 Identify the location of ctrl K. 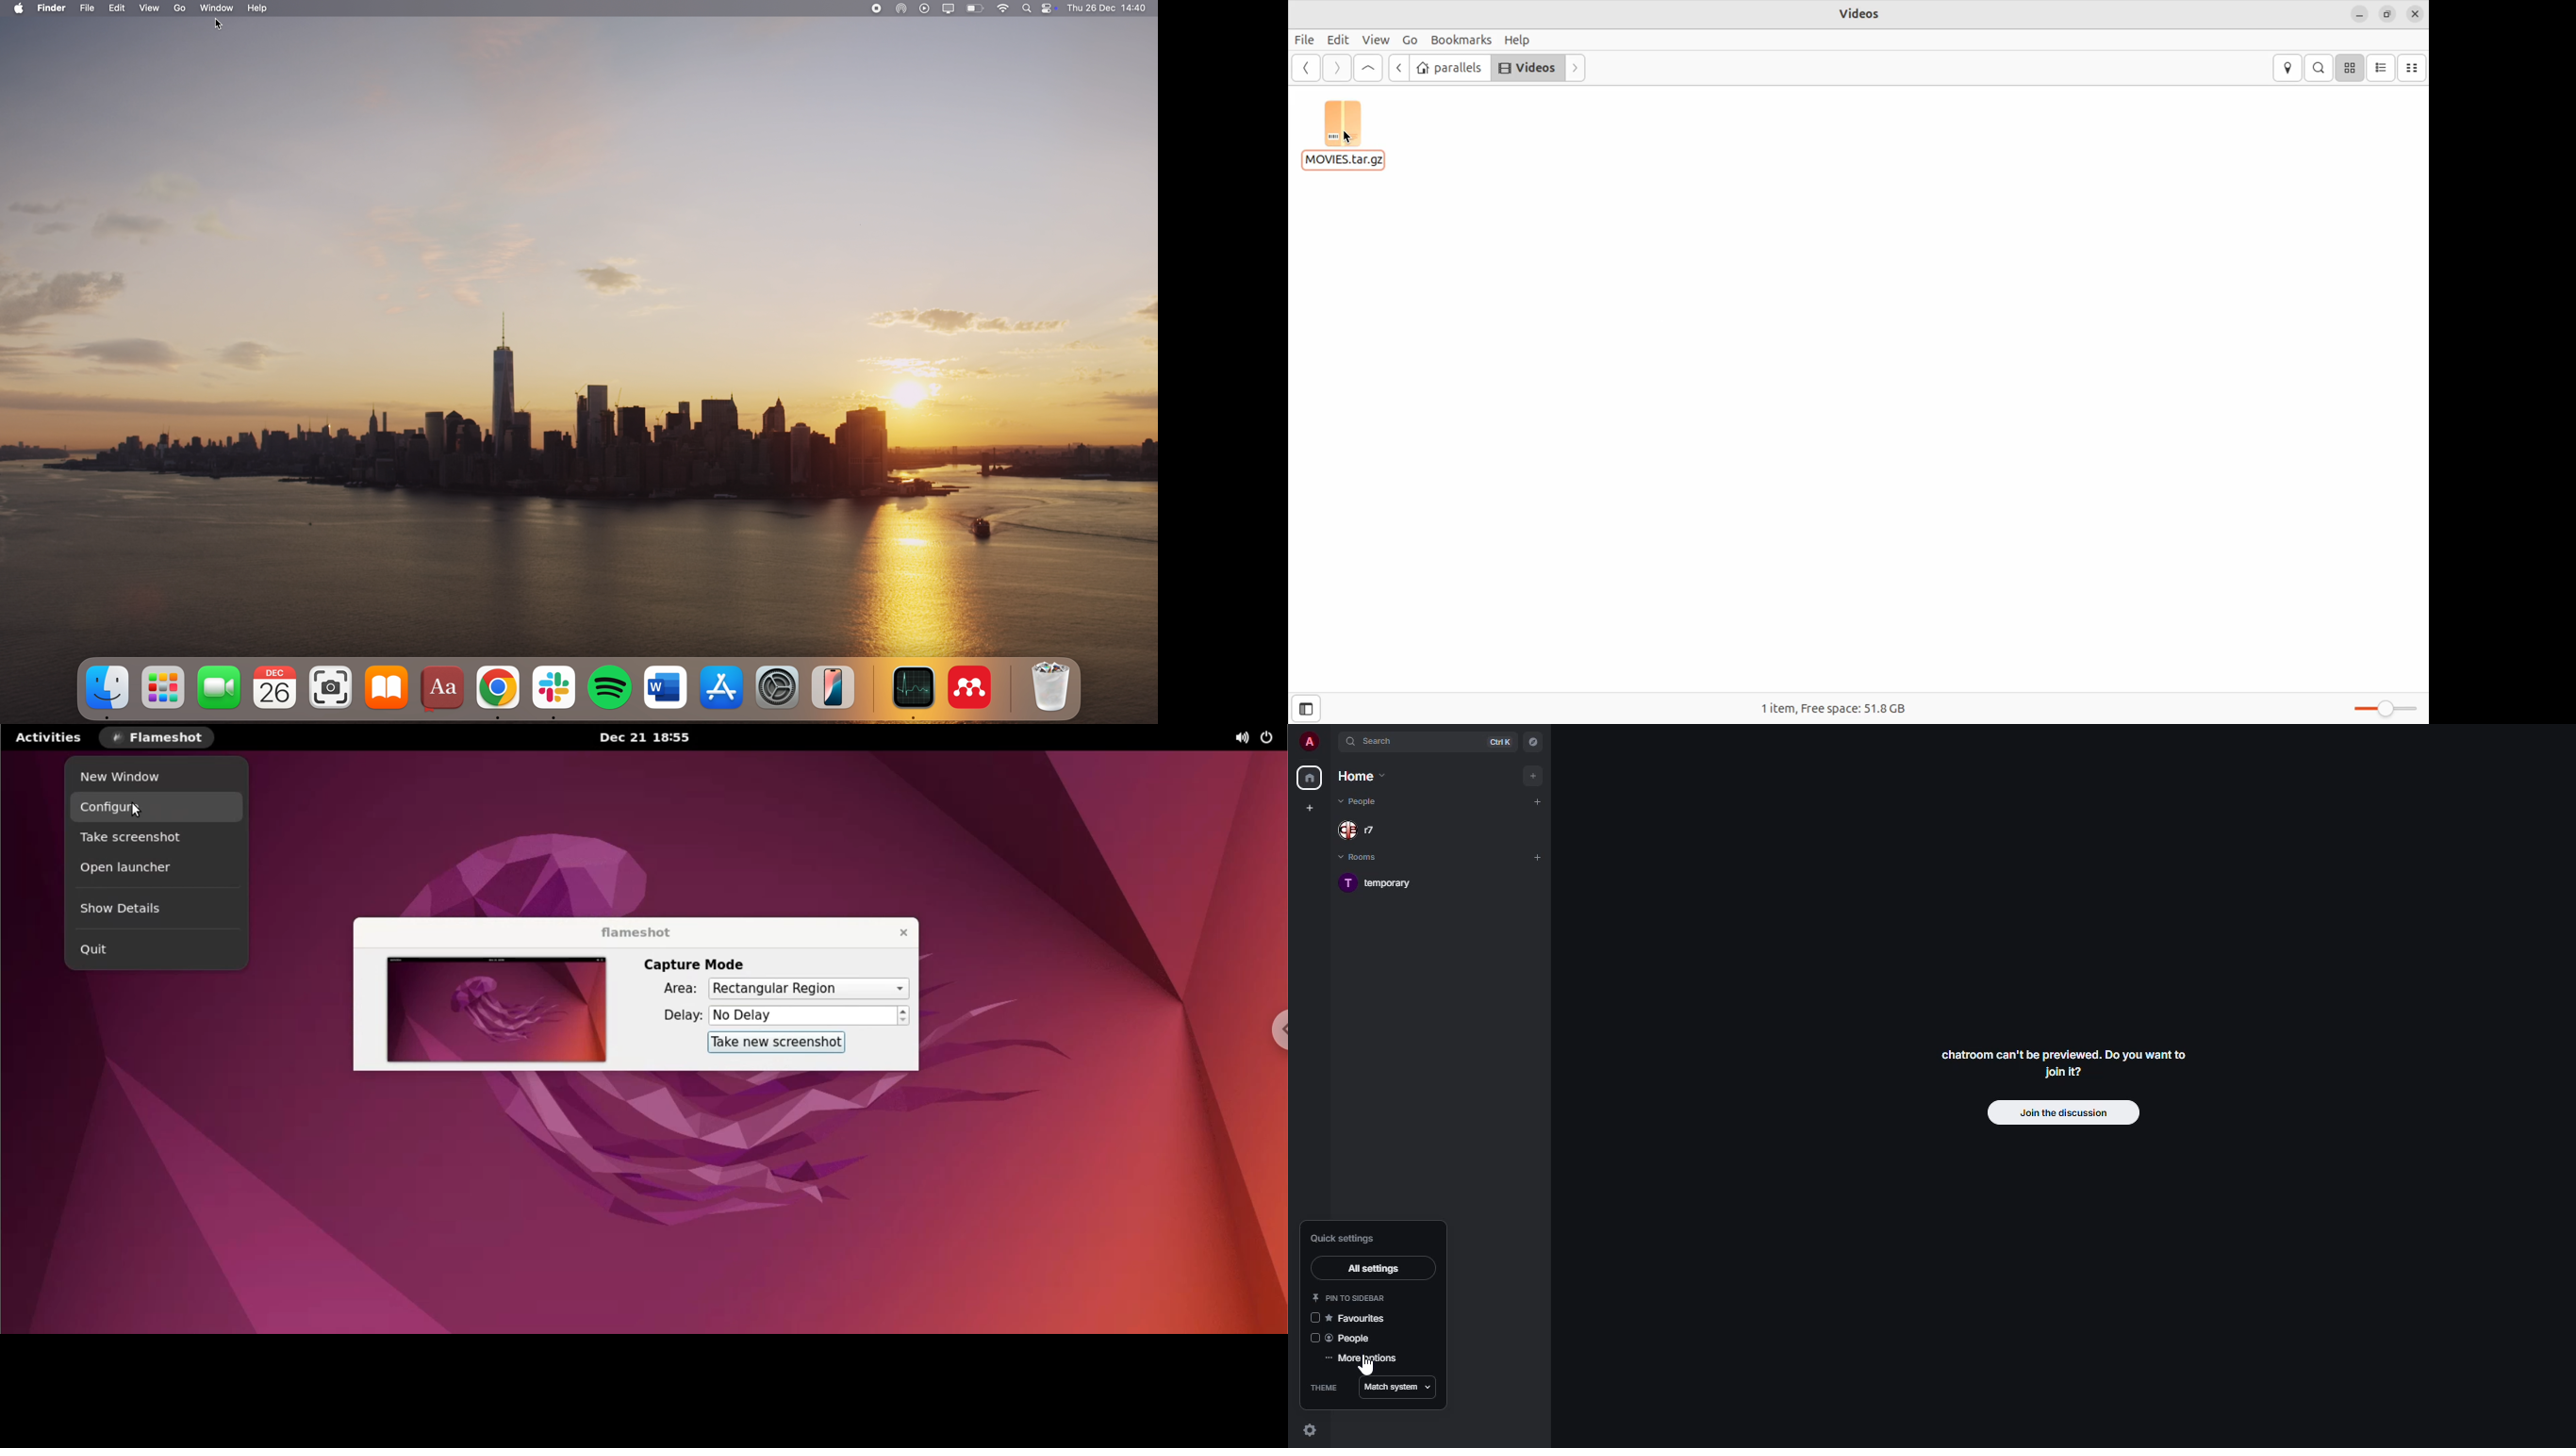
(1500, 742).